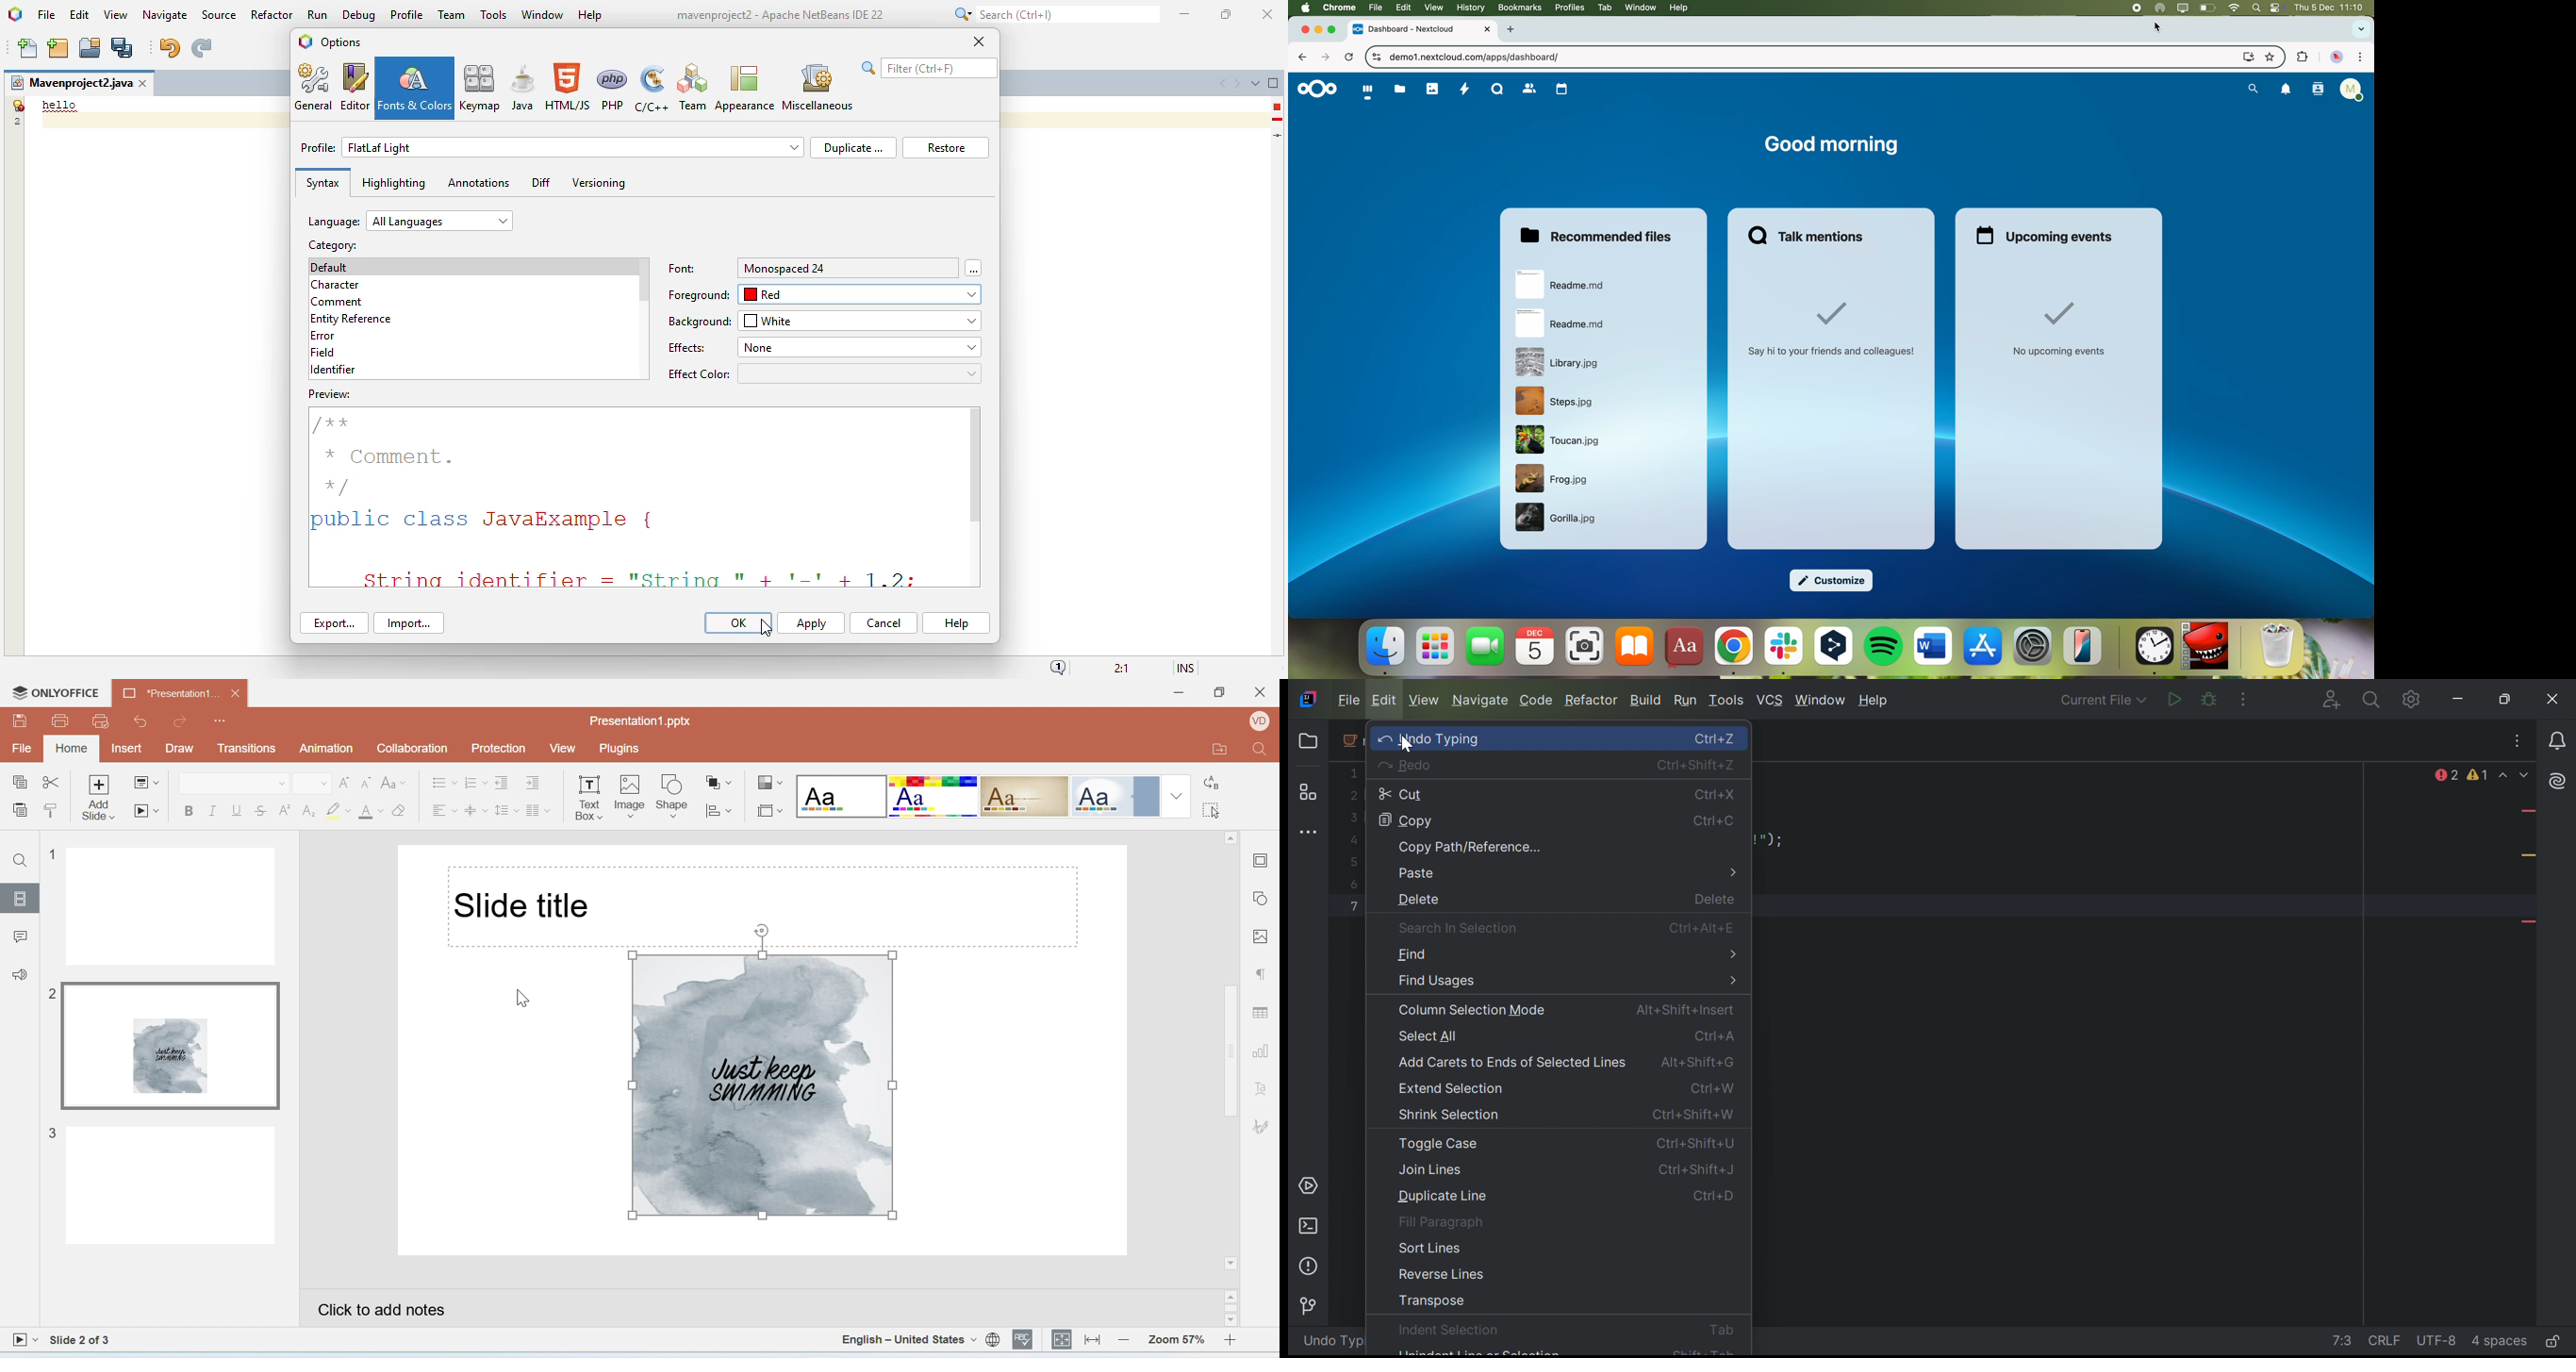 The height and width of the screenshot is (1372, 2576). What do you see at coordinates (1306, 59) in the screenshot?
I see `navigate back` at bounding box center [1306, 59].